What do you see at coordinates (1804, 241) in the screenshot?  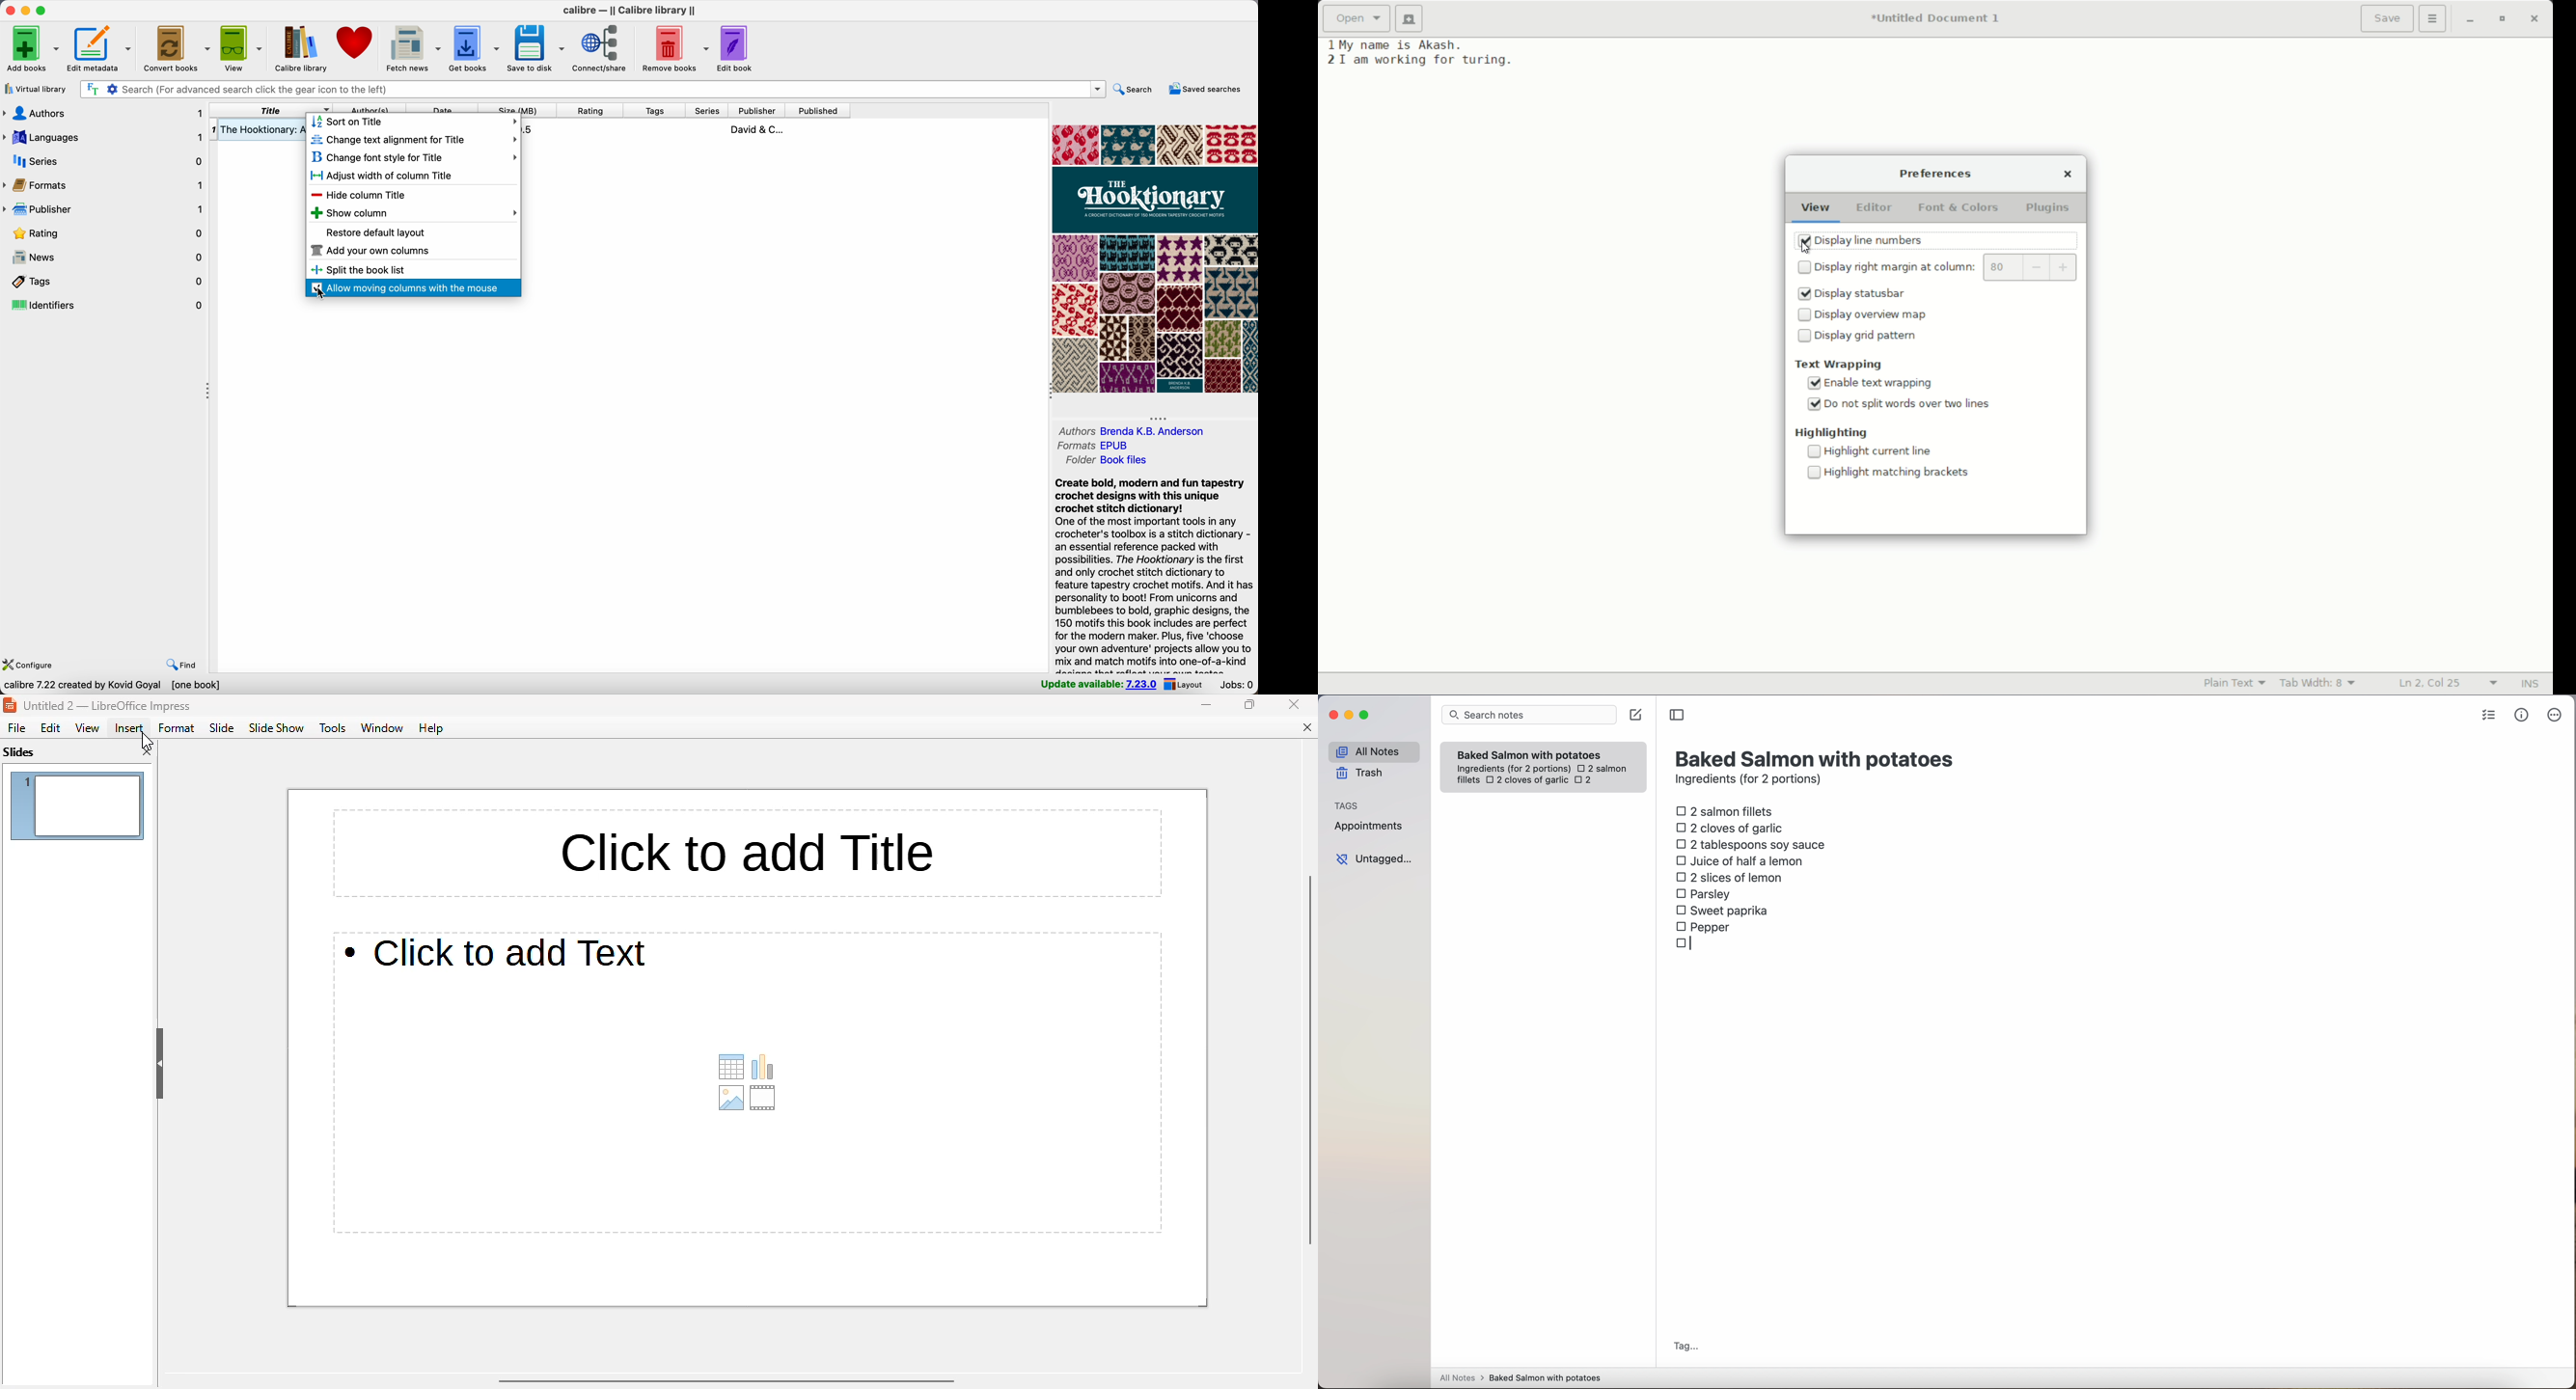 I see `checked checkbox` at bounding box center [1804, 241].